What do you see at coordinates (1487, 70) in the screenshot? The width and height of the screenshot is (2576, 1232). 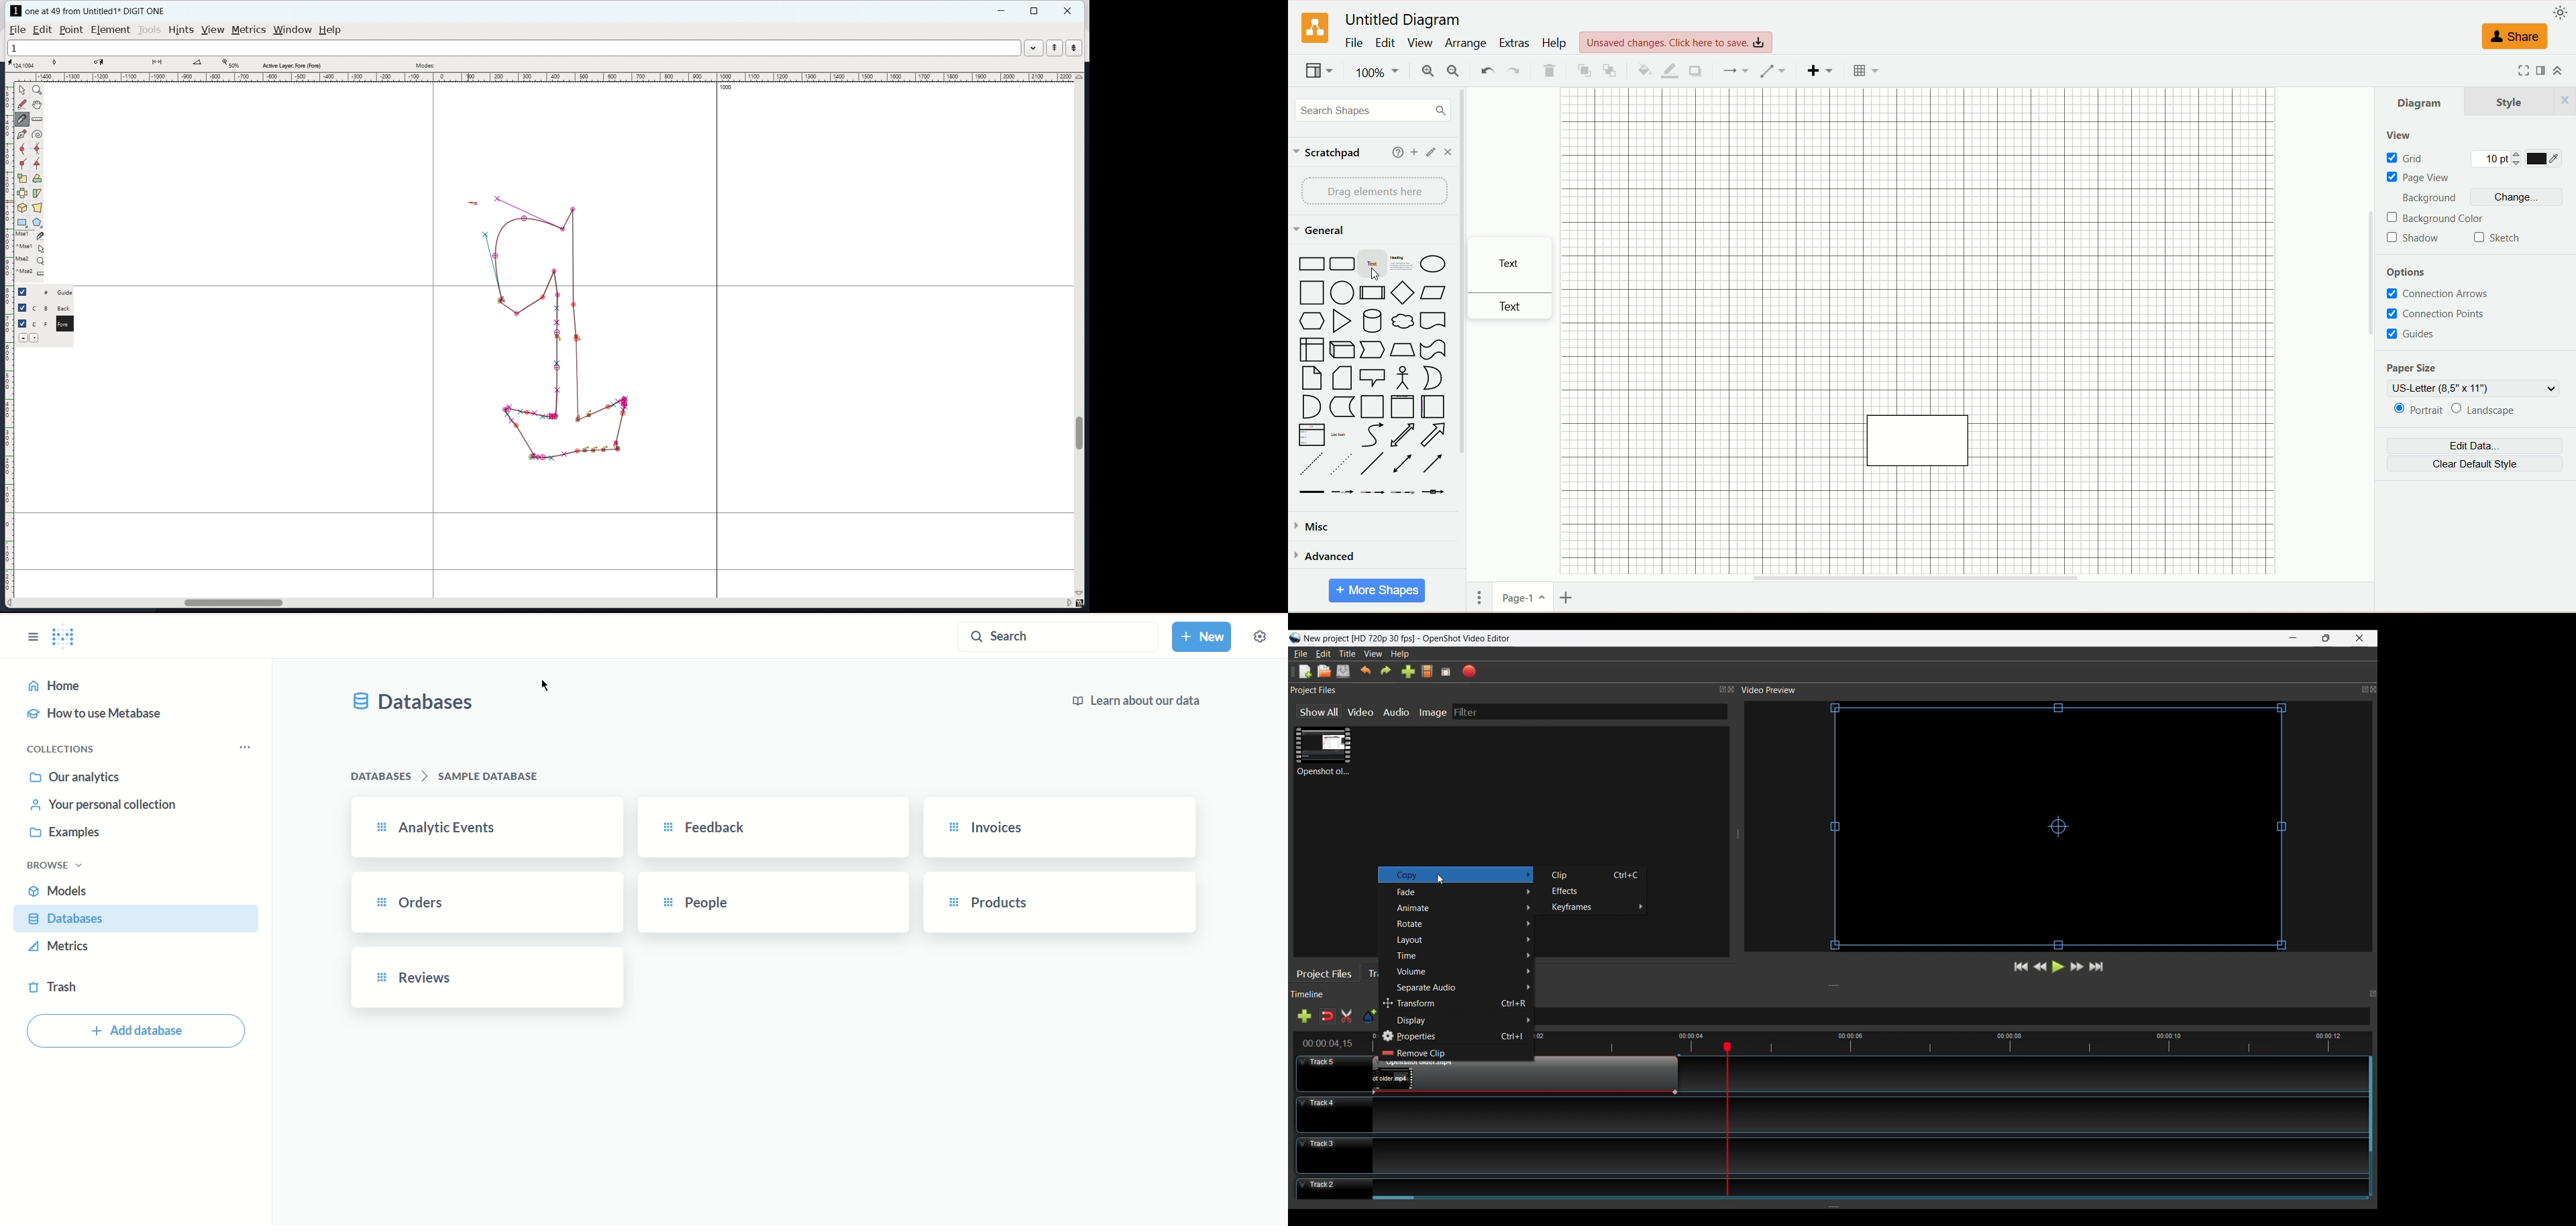 I see `undo` at bounding box center [1487, 70].